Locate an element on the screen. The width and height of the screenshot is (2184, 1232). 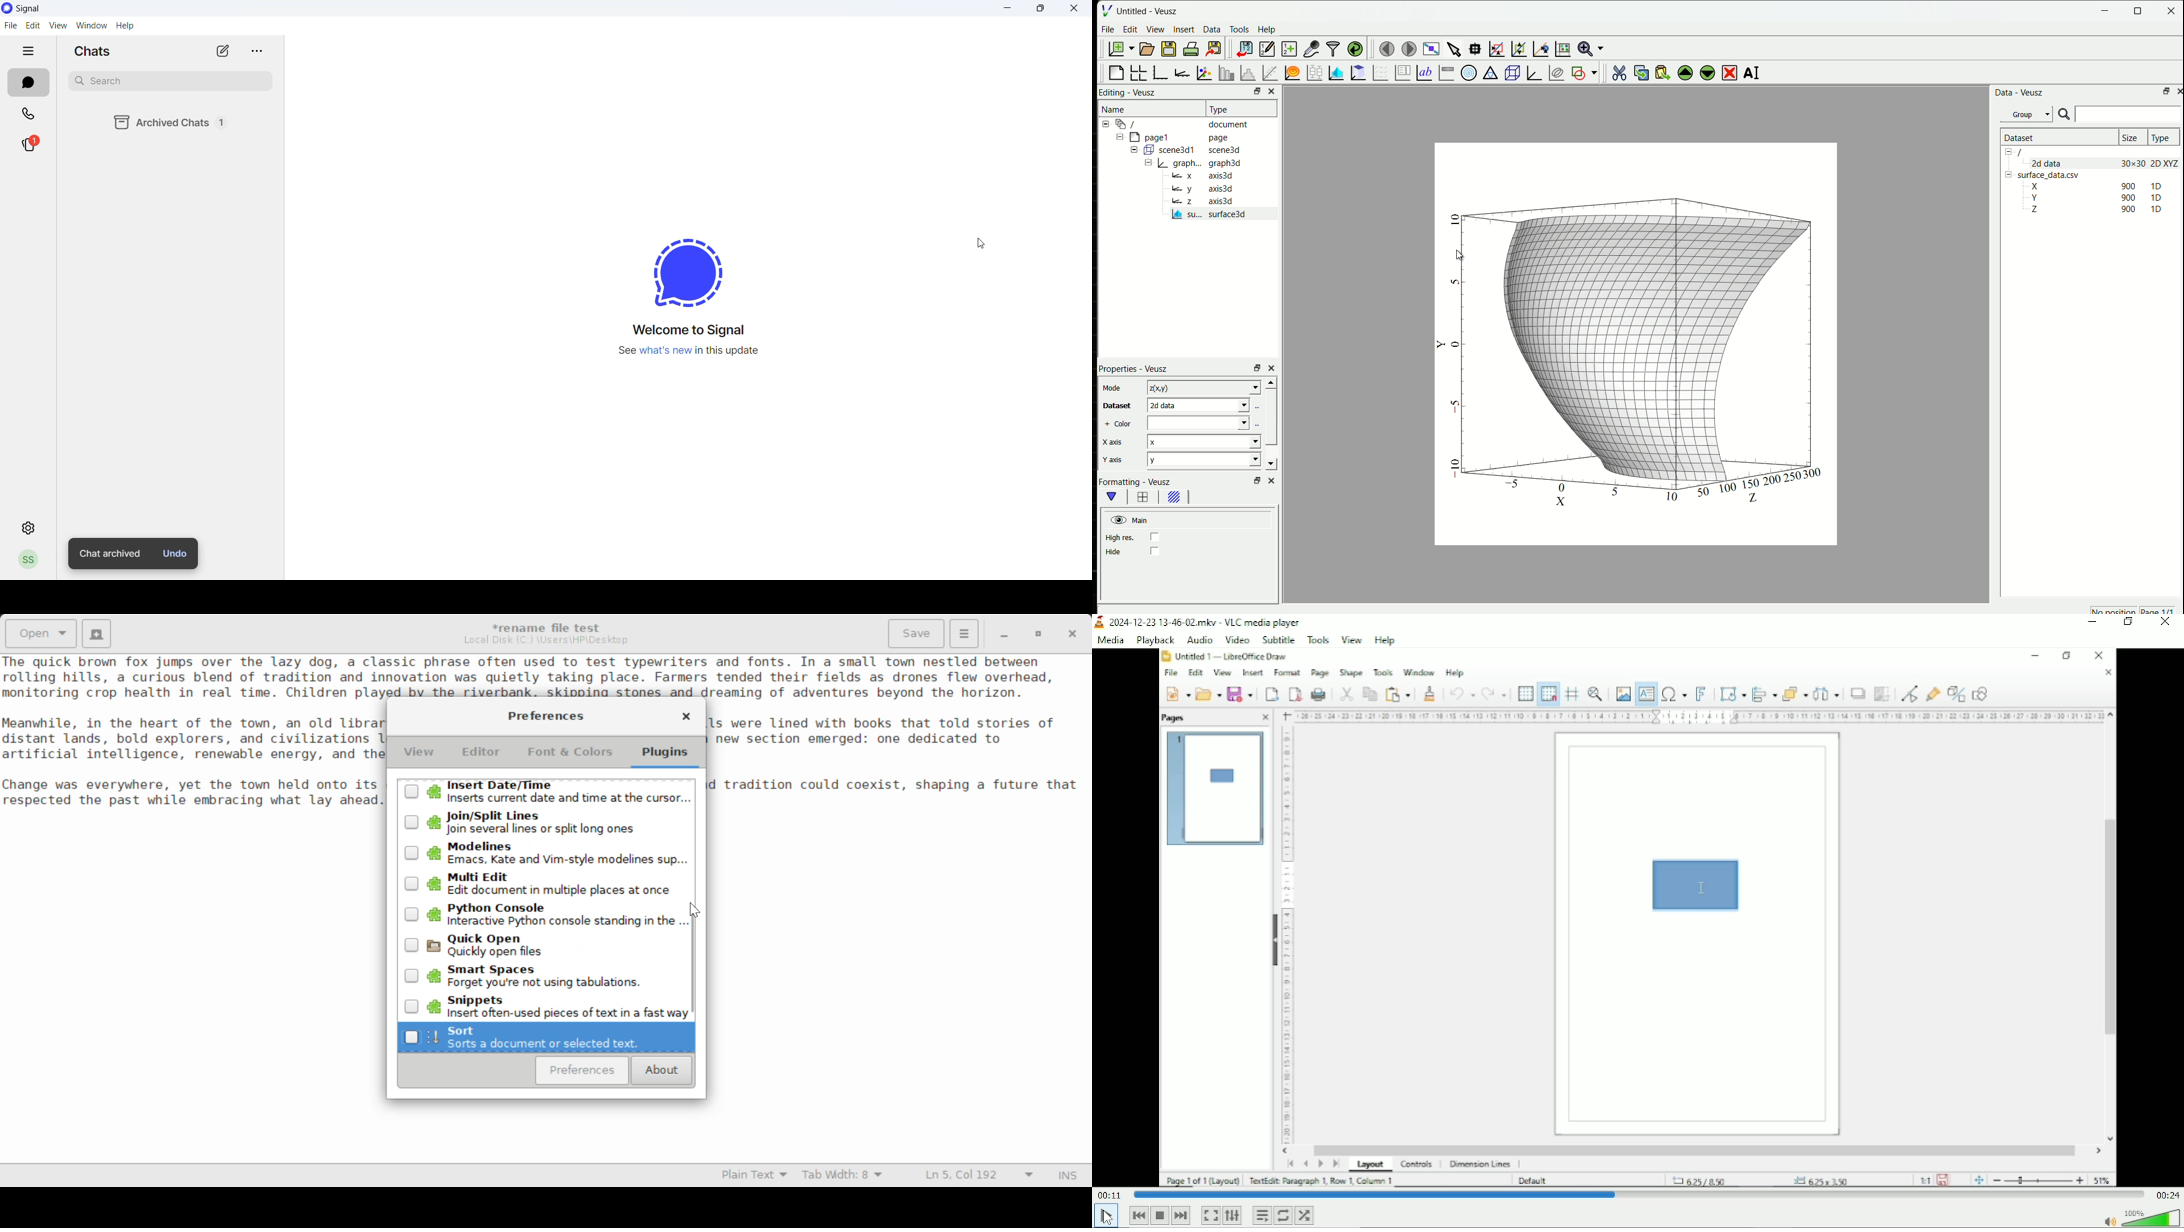
scroll down is located at coordinates (1272, 464).